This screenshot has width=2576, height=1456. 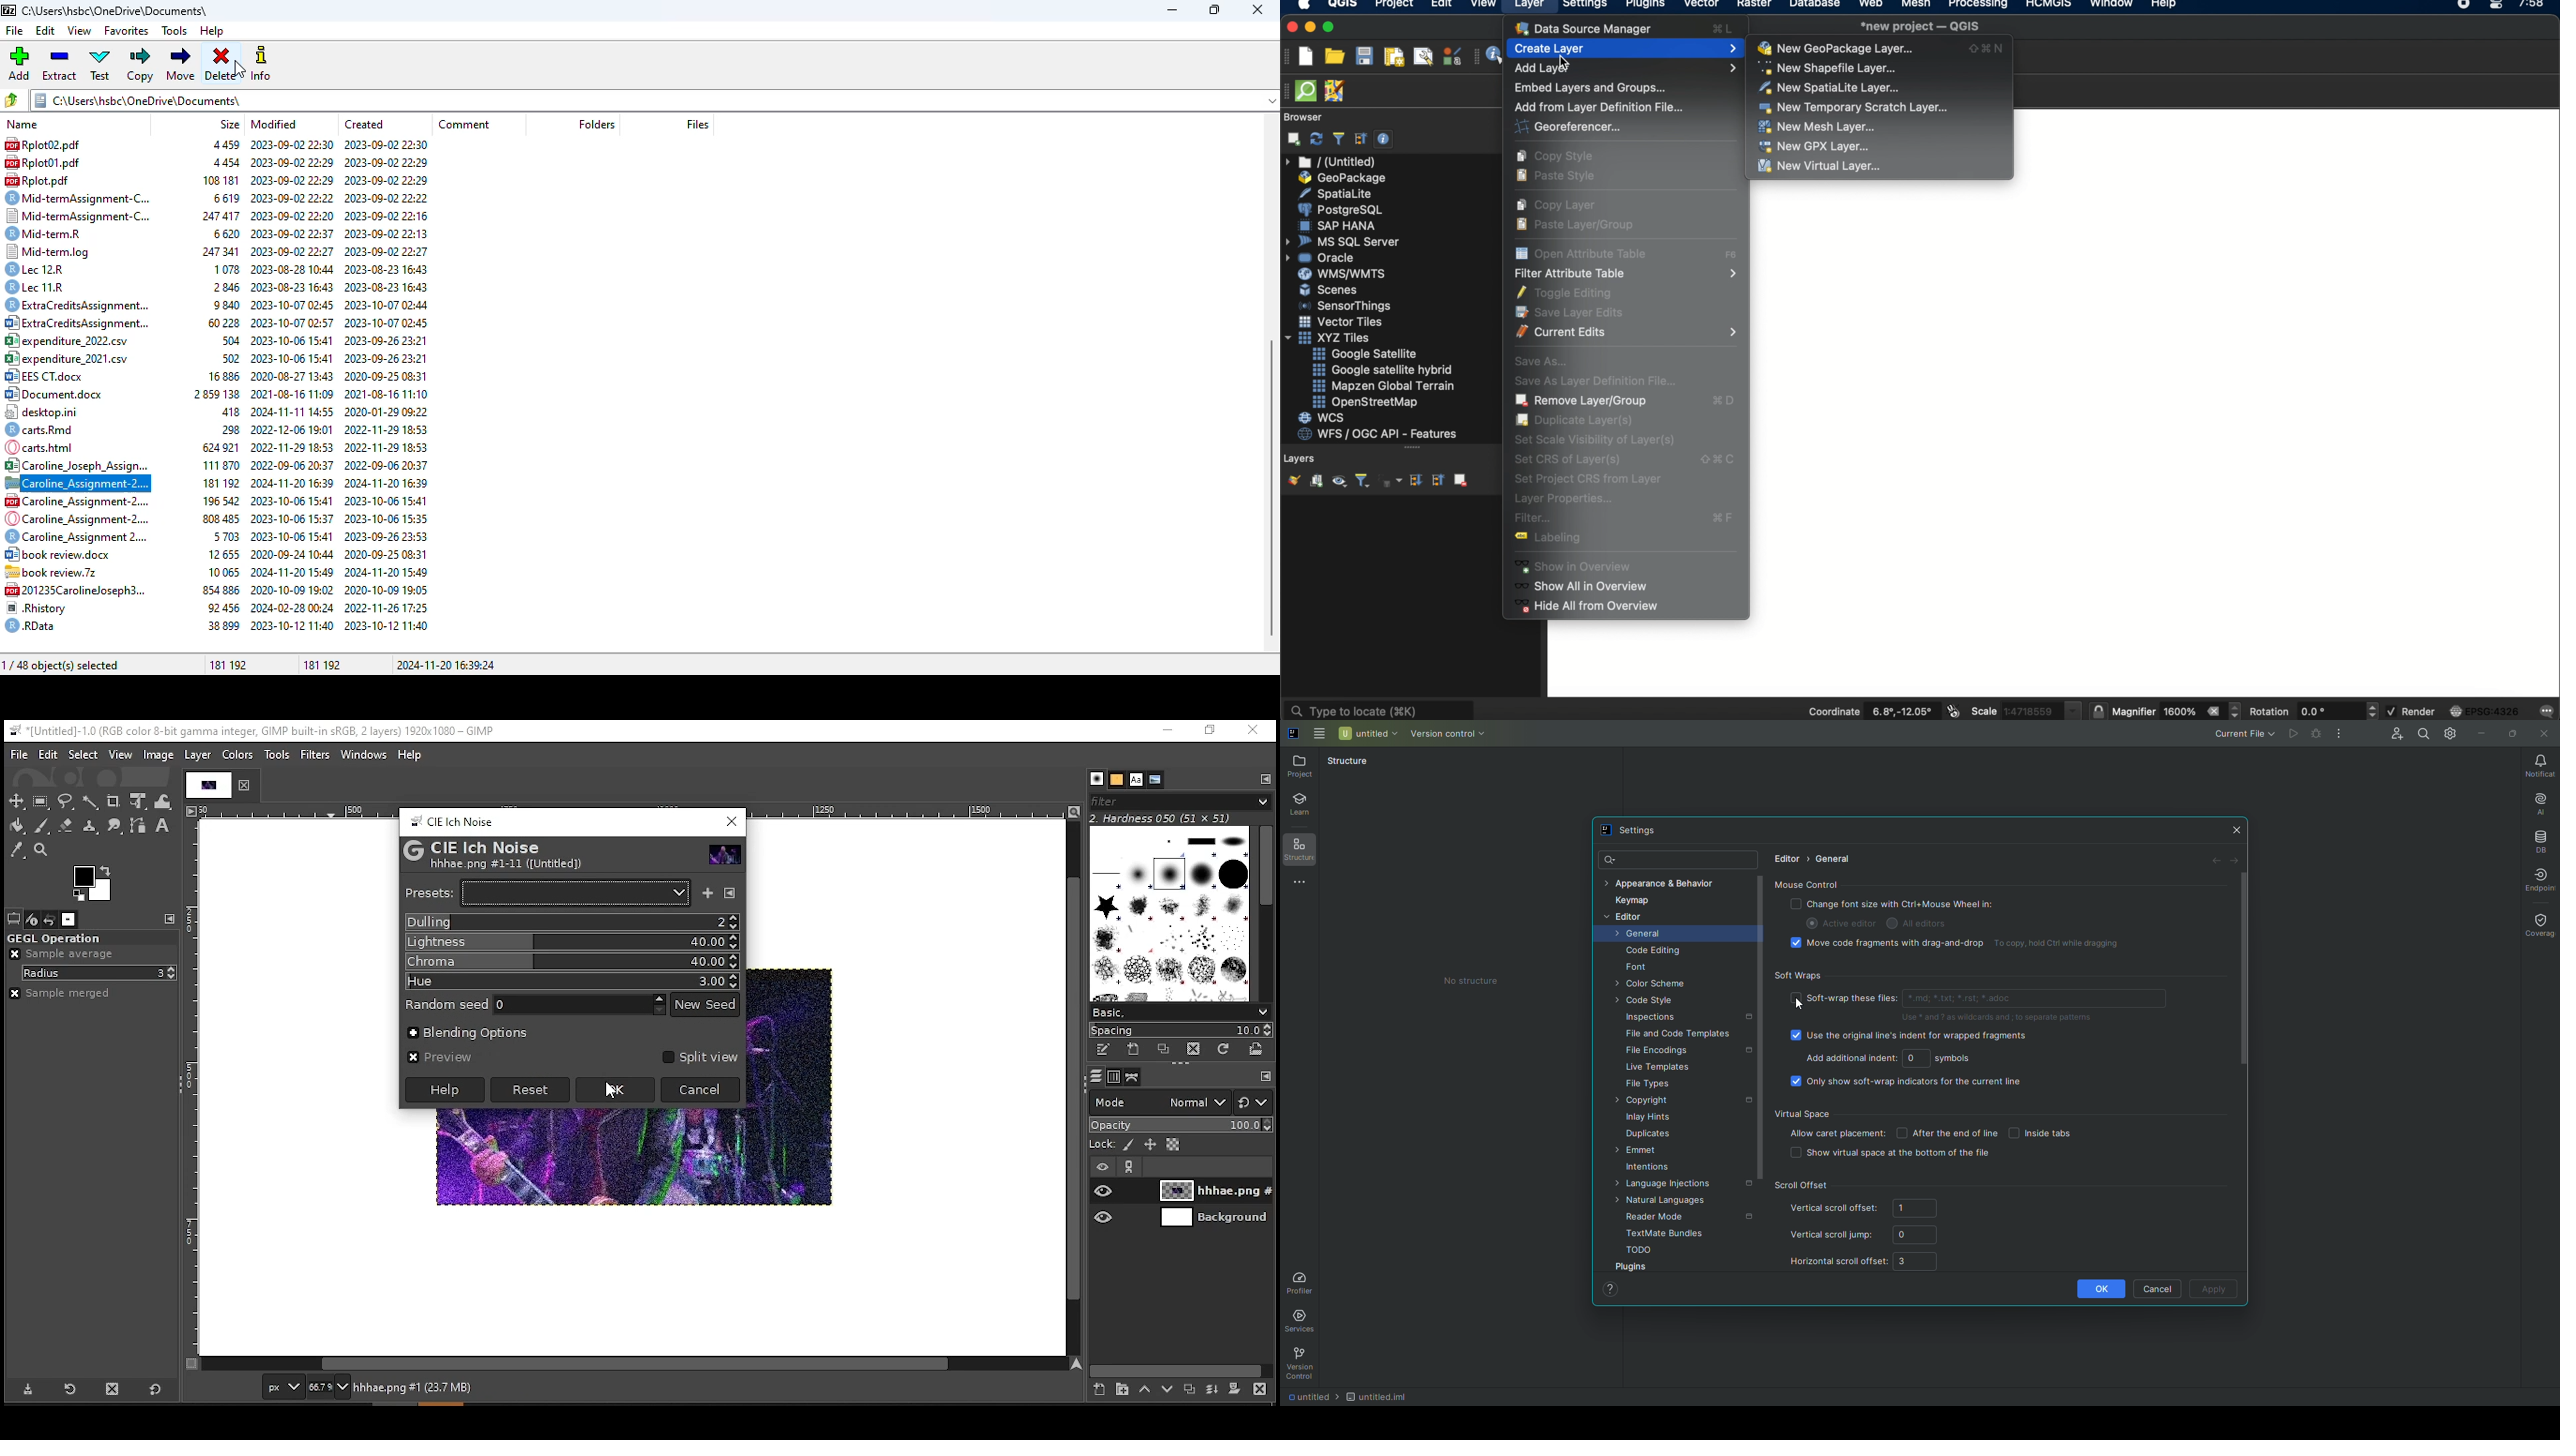 I want to click on 4459, so click(x=217, y=145).